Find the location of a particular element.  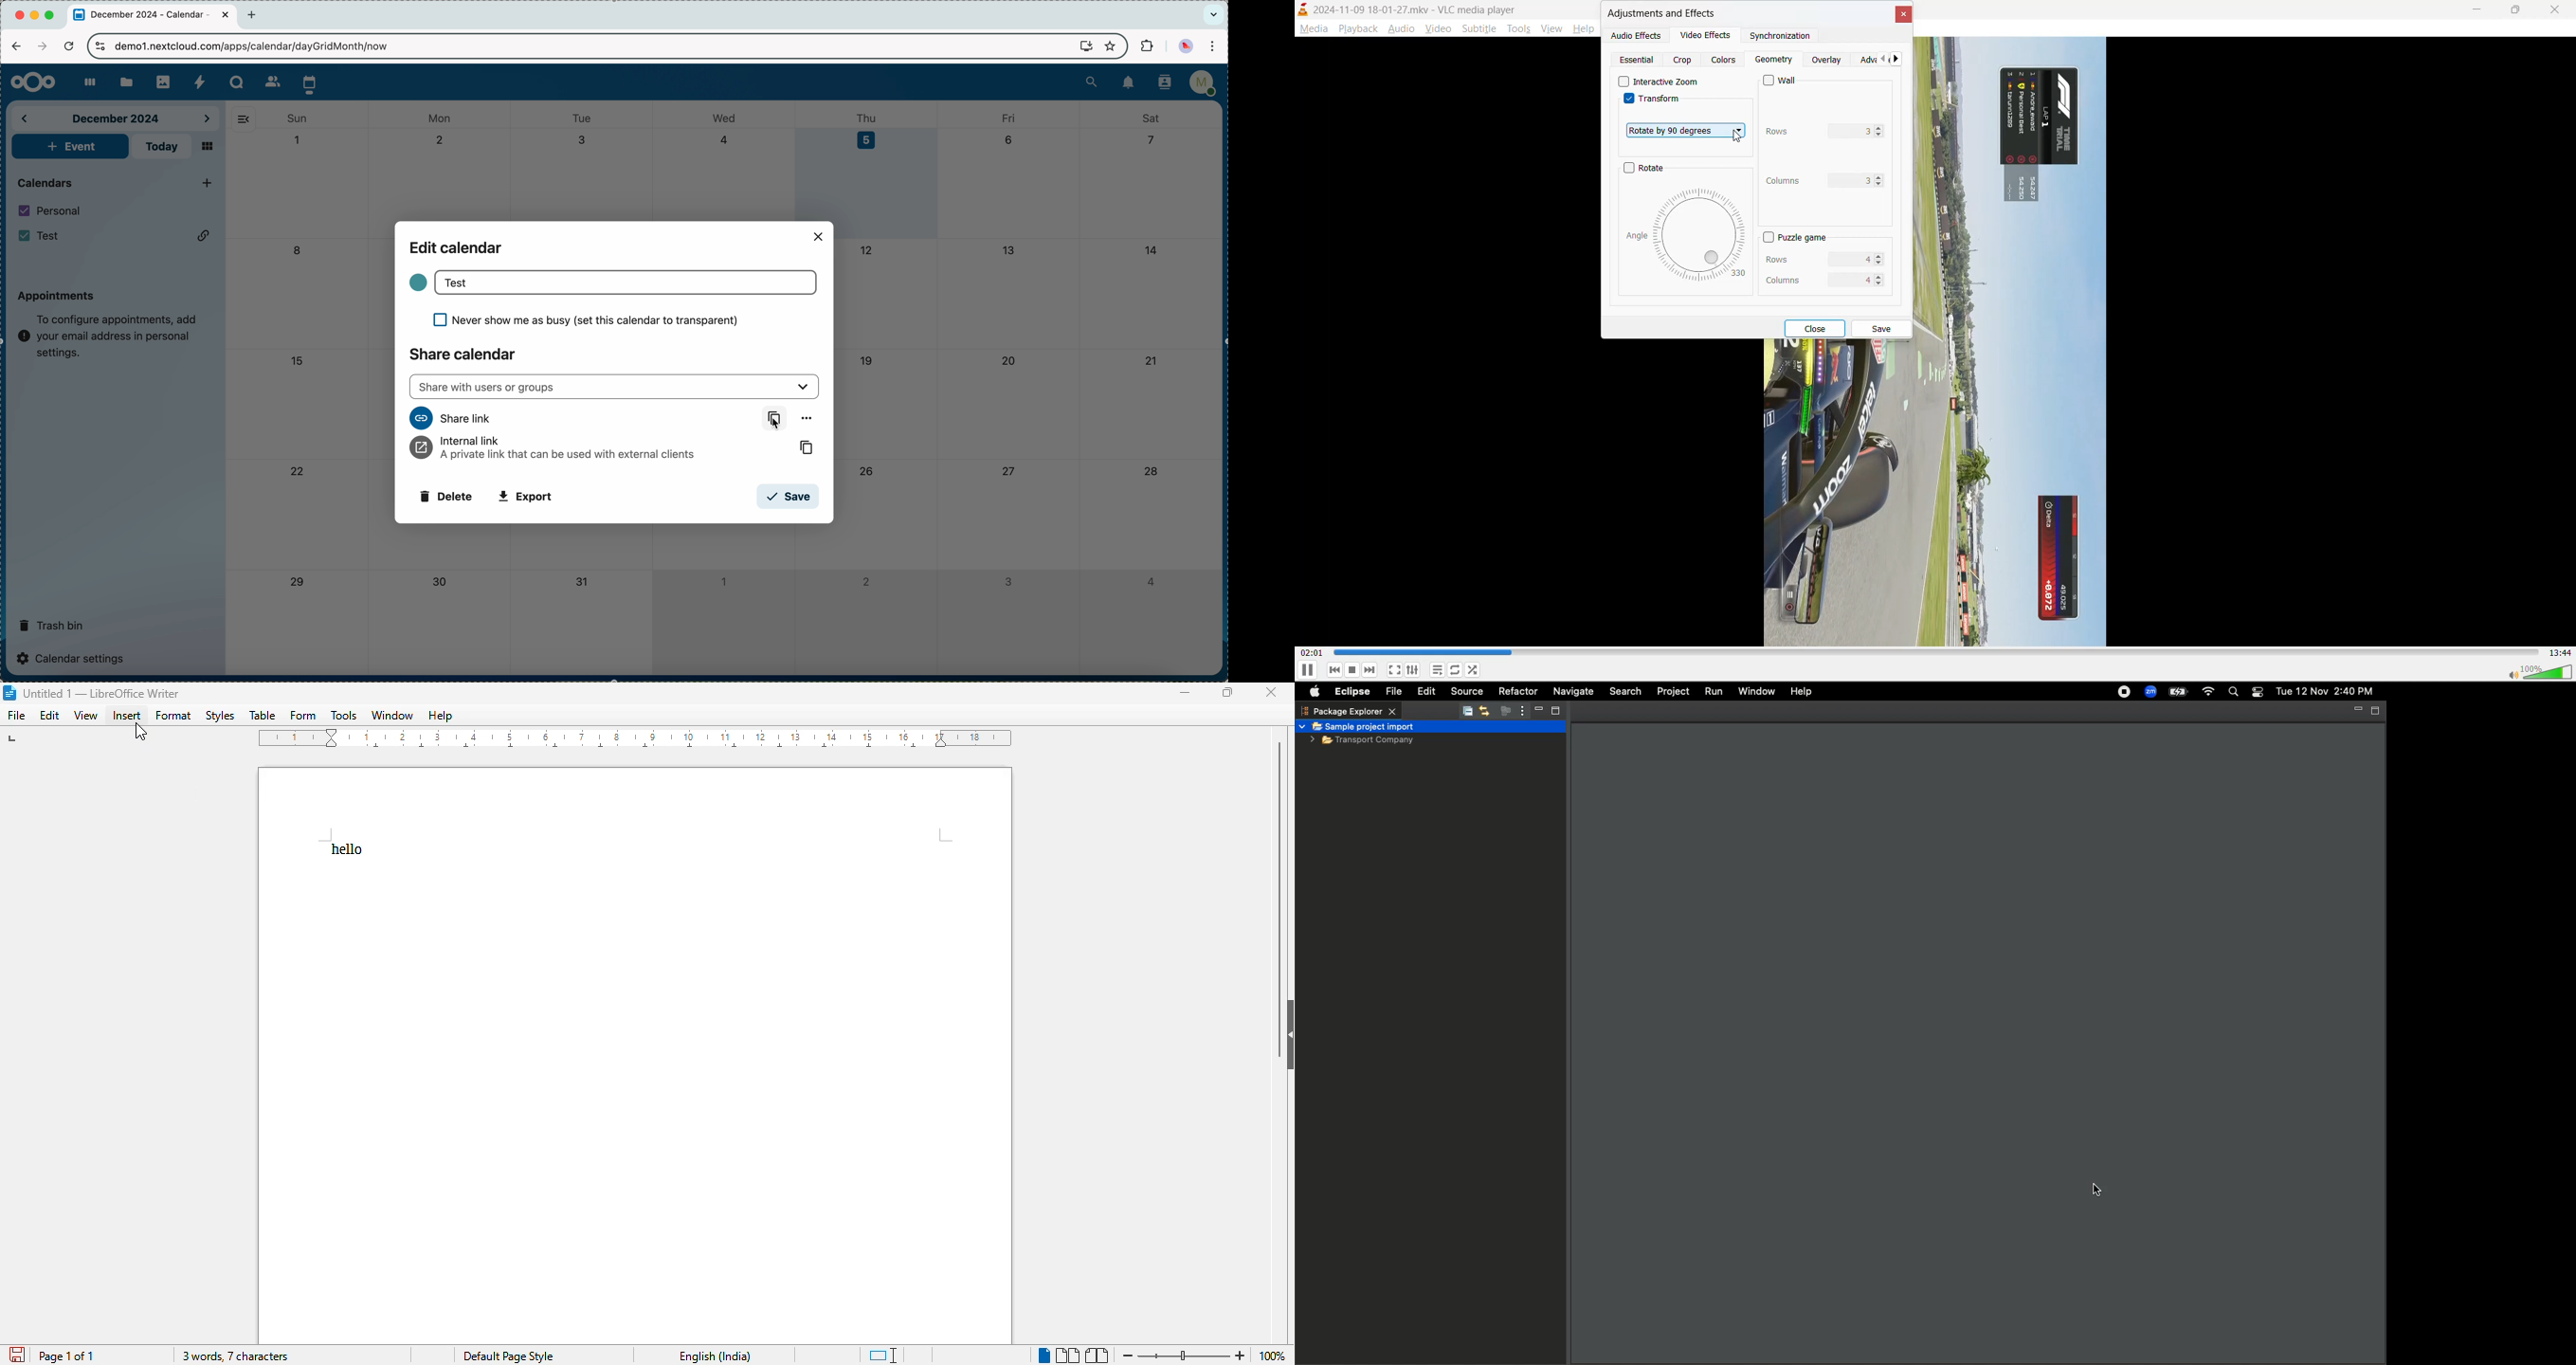

Test is located at coordinates (626, 283).